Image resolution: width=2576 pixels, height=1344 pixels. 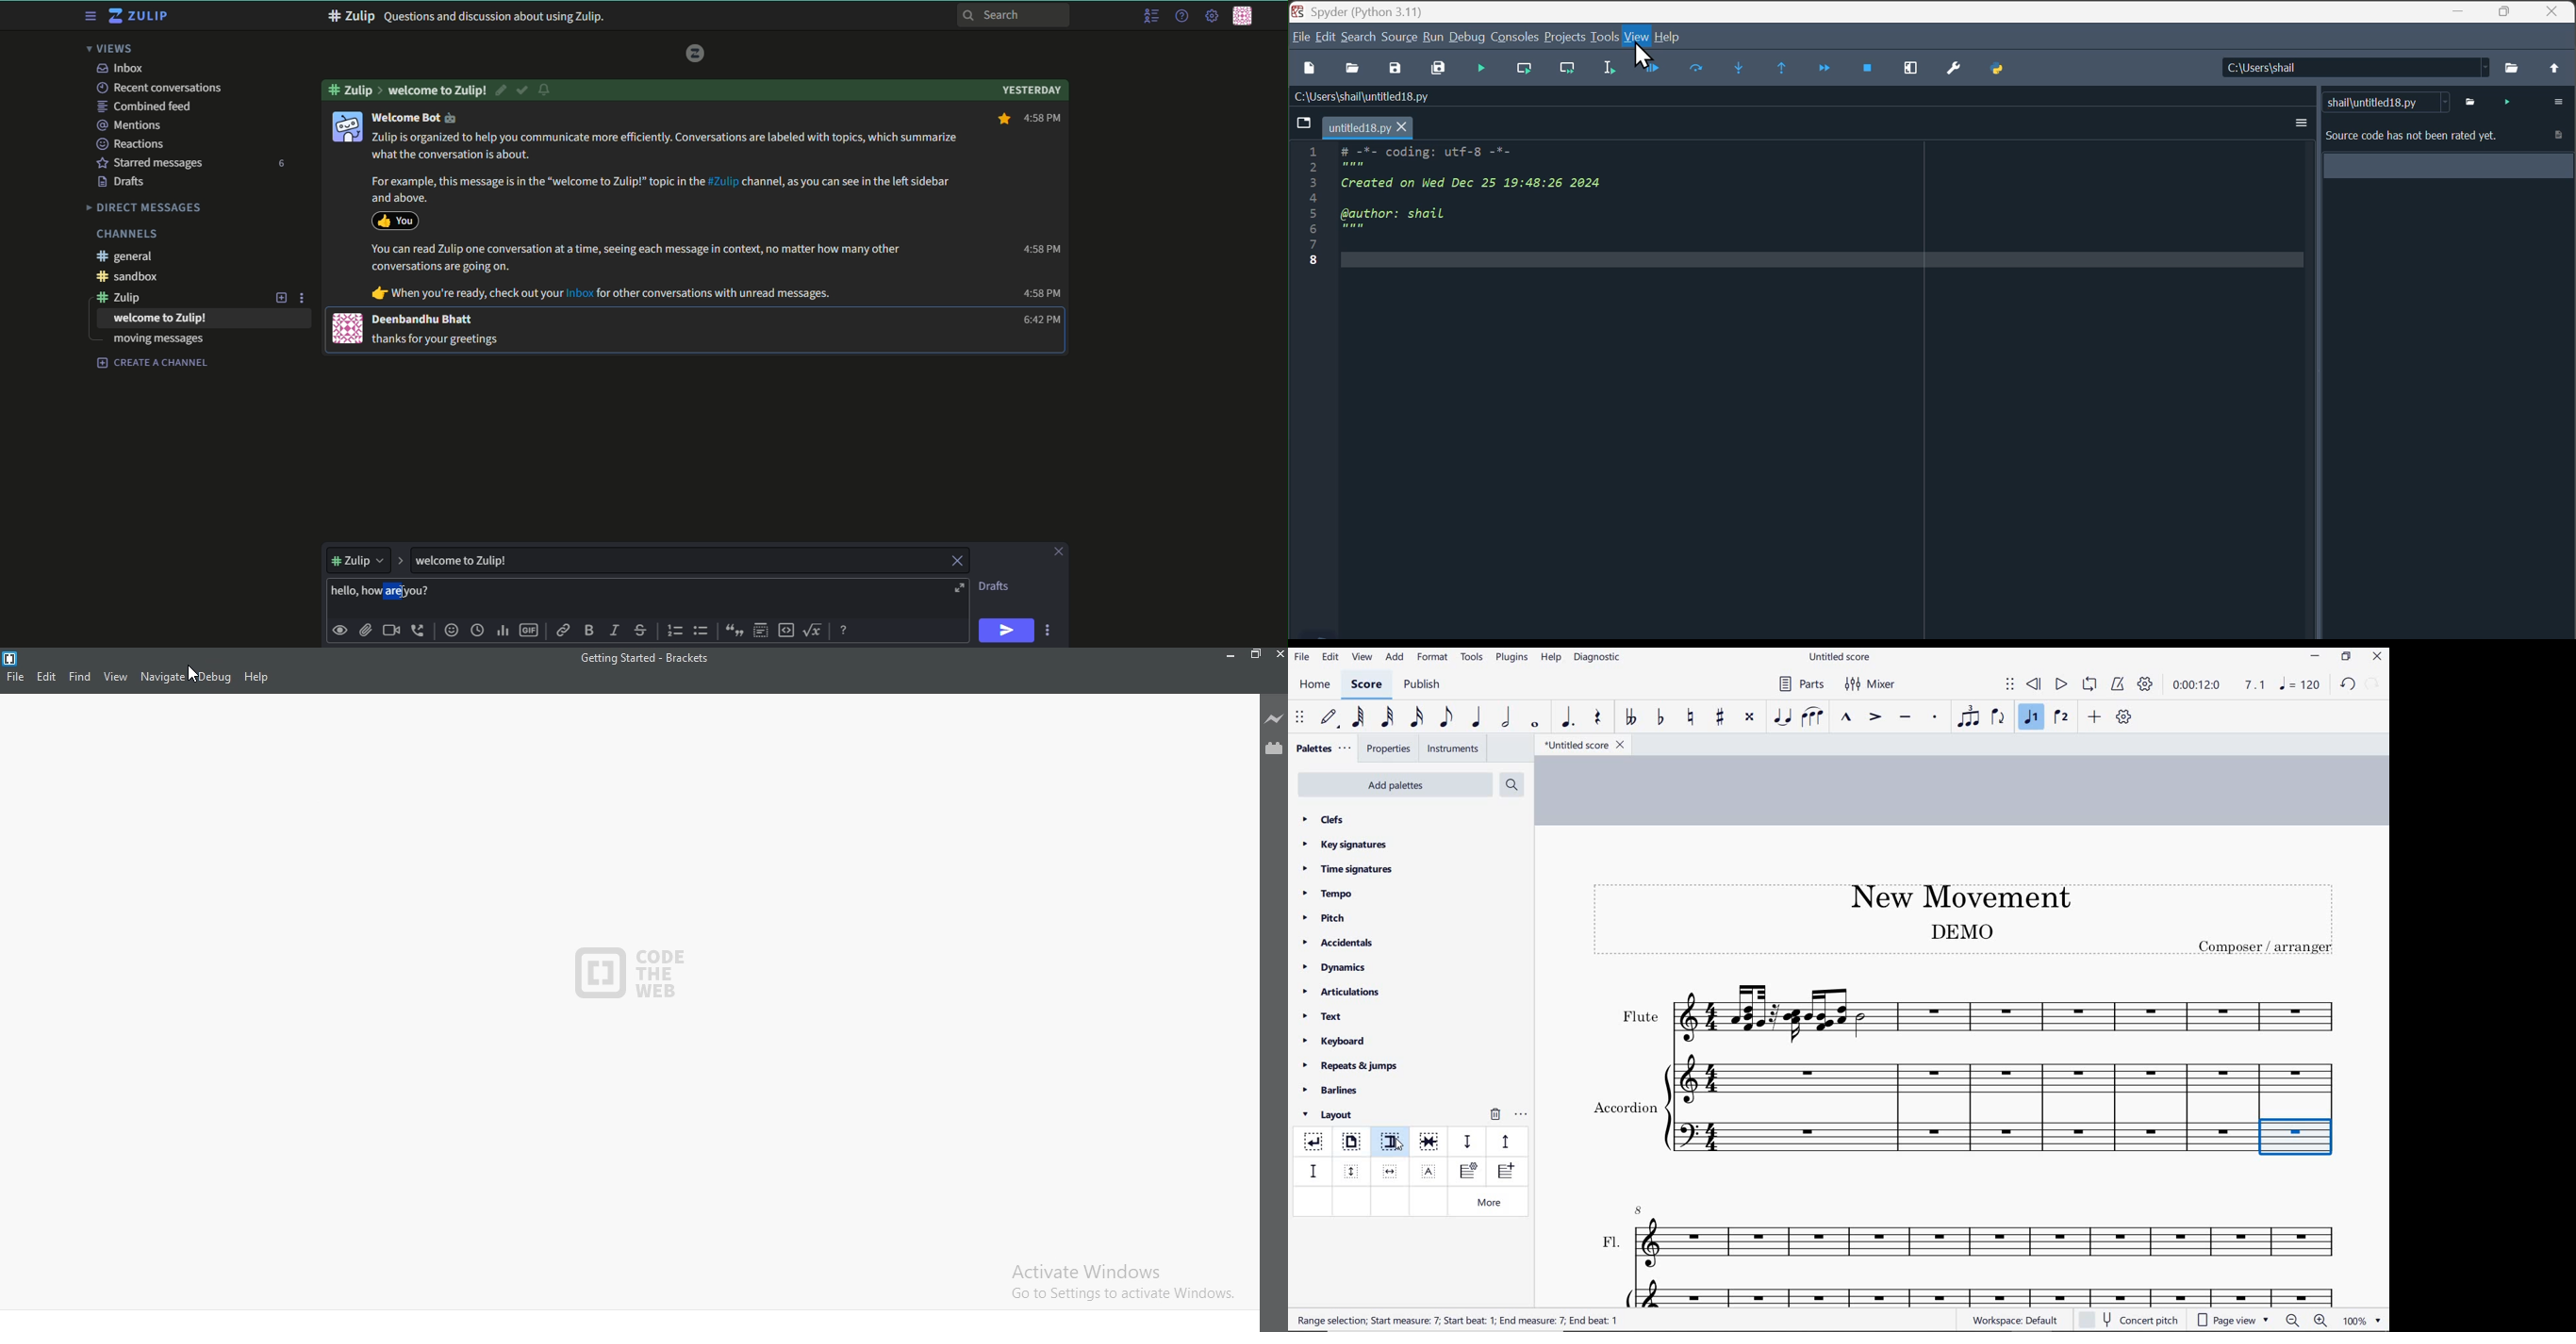 What do you see at coordinates (1613, 71) in the screenshot?
I see `Run selection` at bounding box center [1613, 71].